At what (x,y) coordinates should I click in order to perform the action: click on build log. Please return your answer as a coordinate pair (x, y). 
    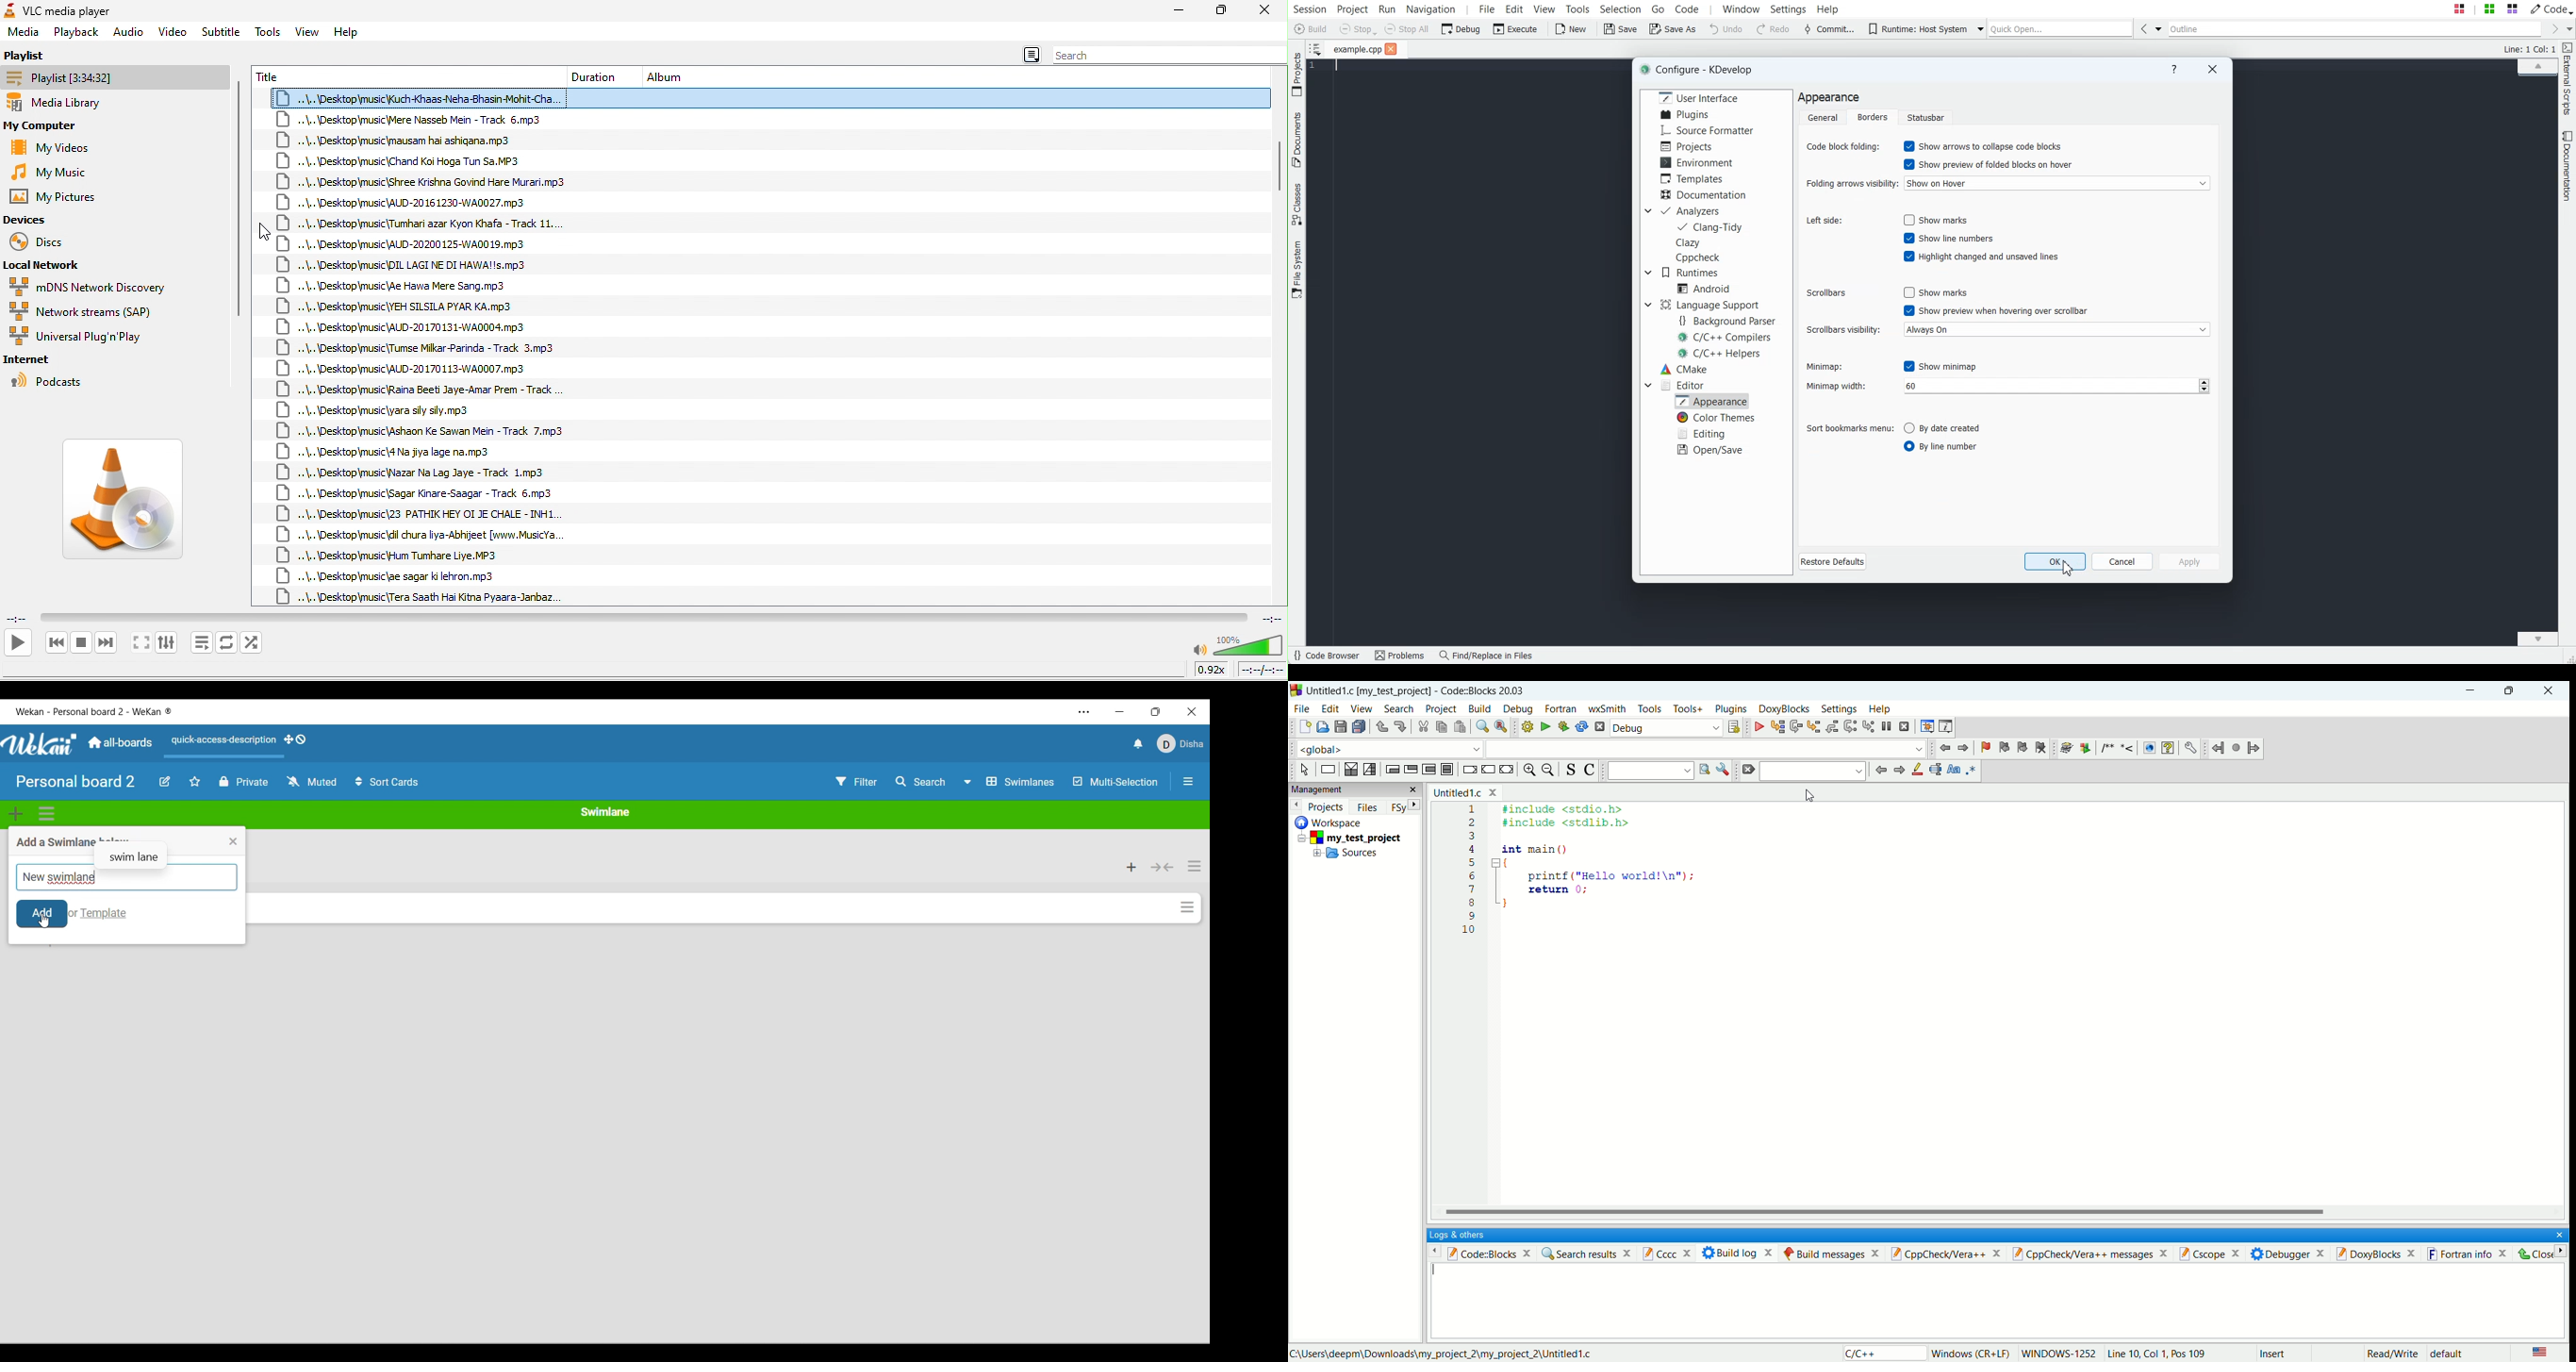
    Looking at the image, I should click on (1739, 1253).